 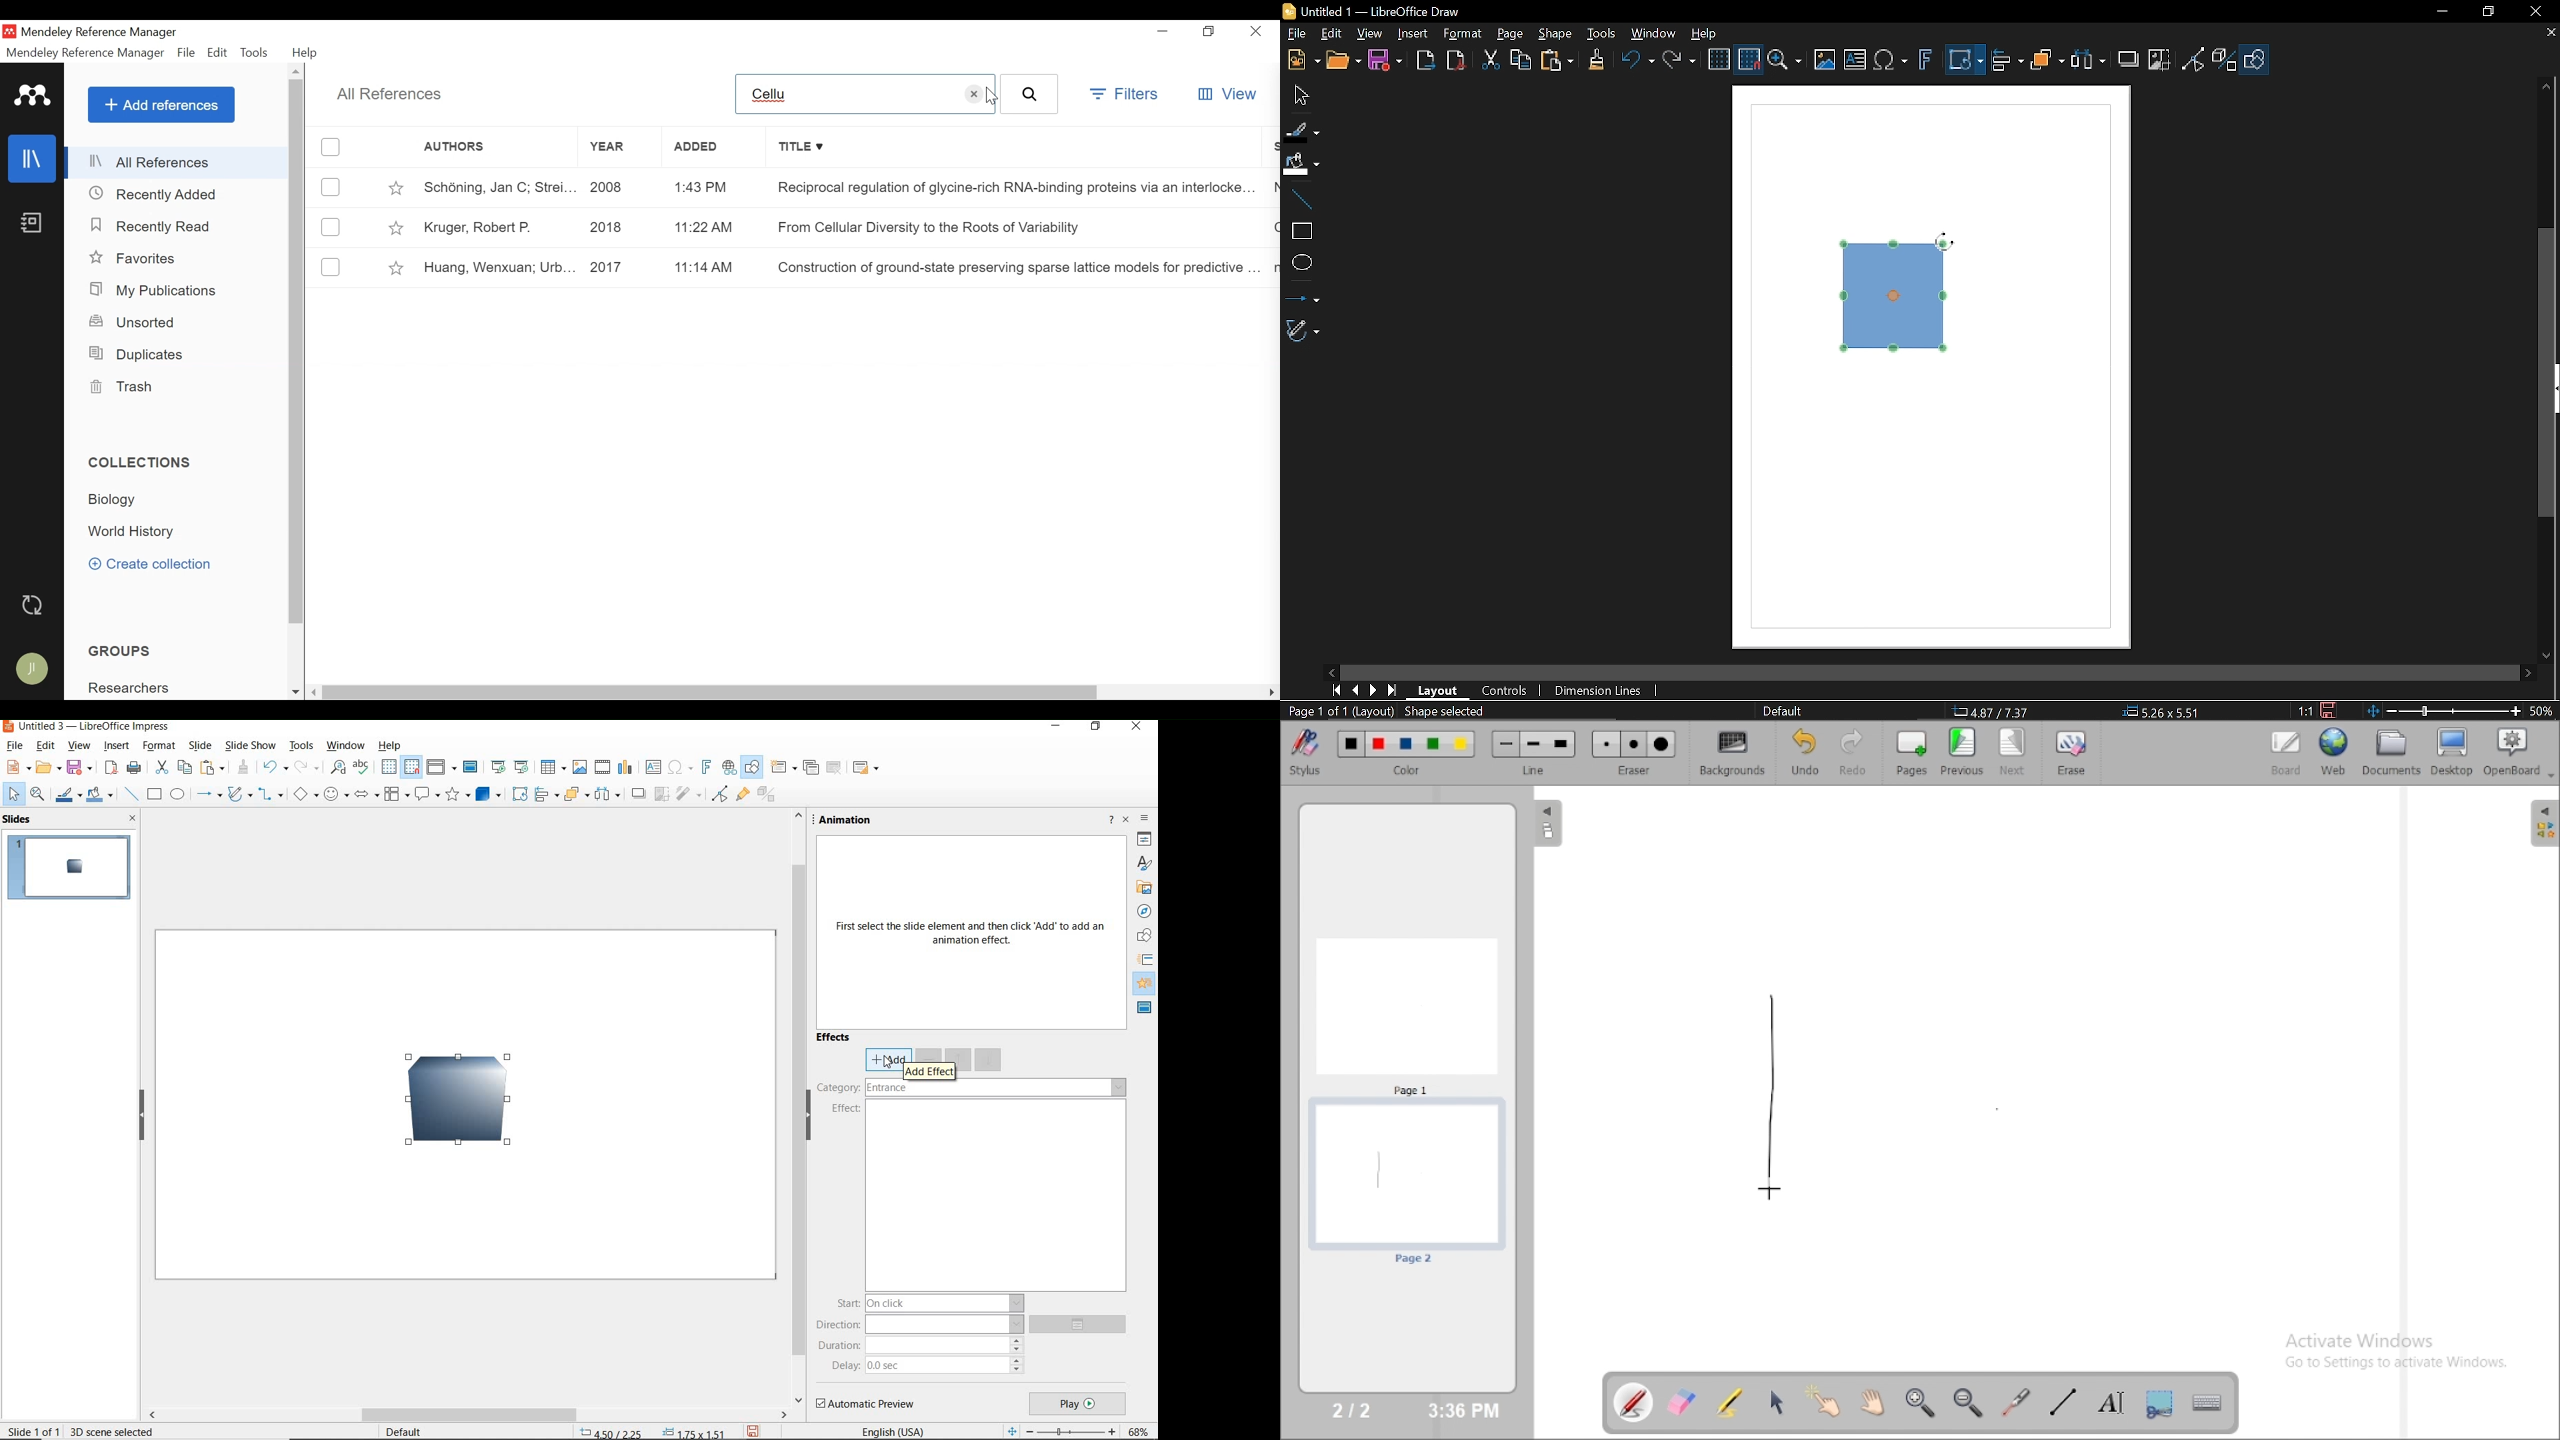 I want to click on slide 1 of 1, so click(x=34, y=1430).